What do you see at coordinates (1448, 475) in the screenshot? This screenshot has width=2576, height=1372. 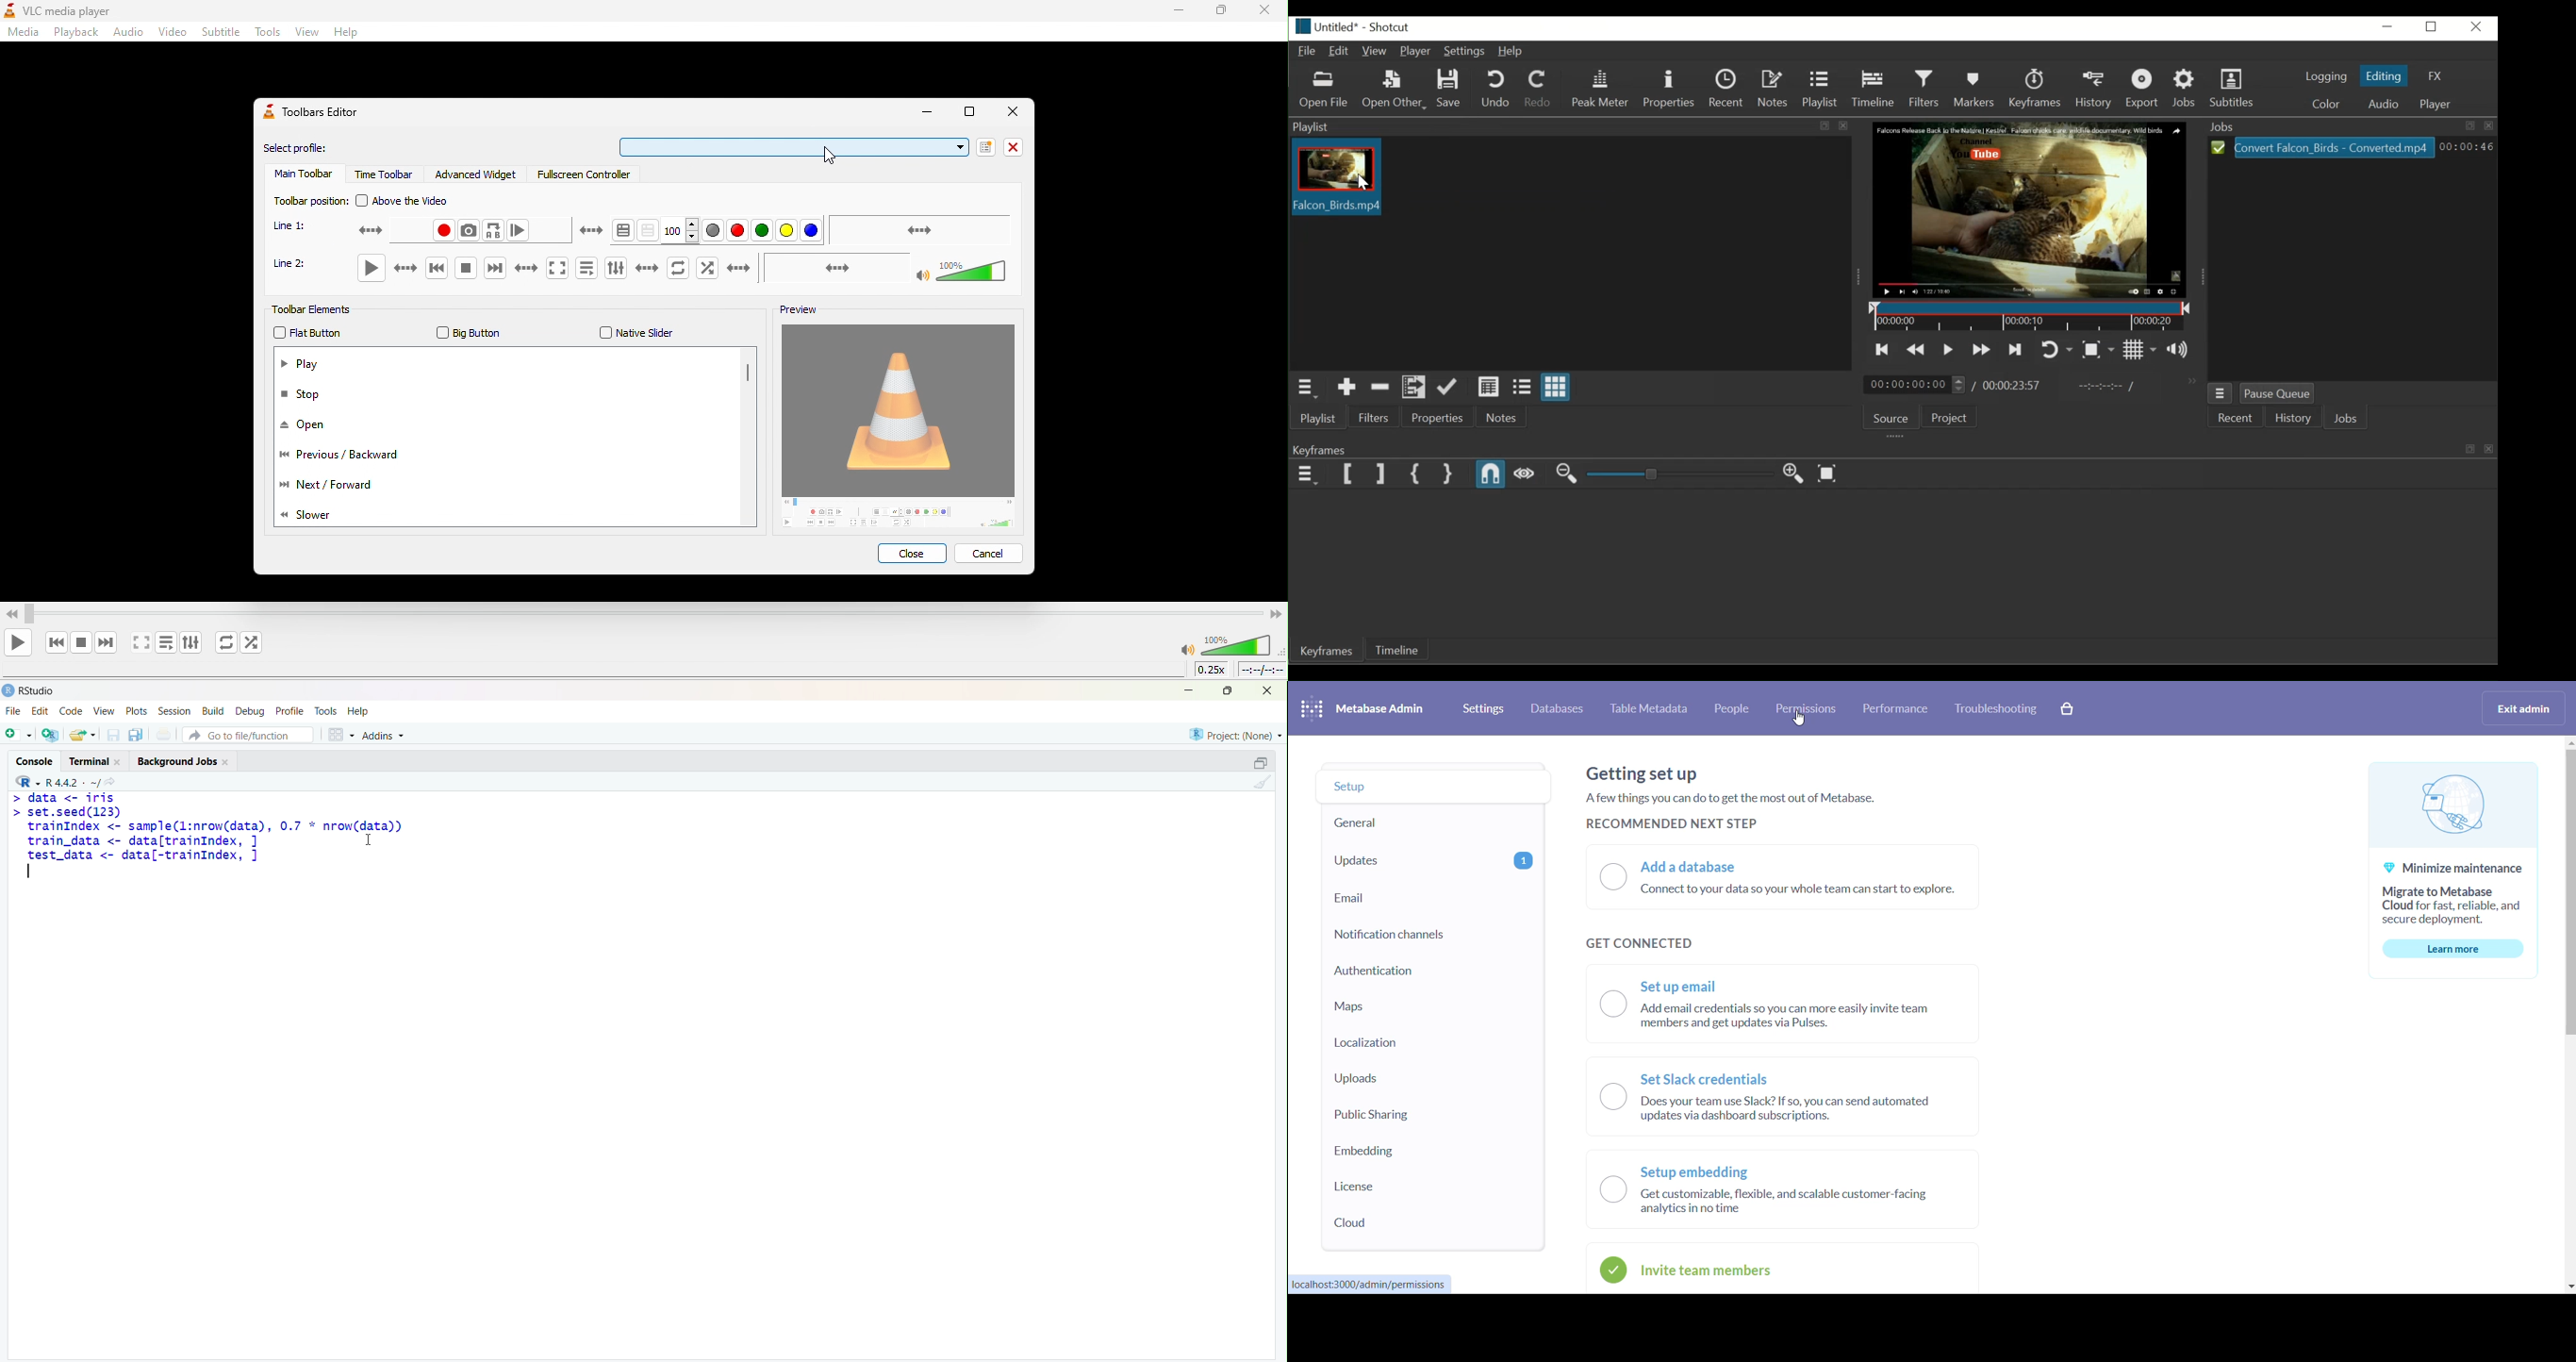 I see `Set Second Simple Keyframe` at bounding box center [1448, 475].